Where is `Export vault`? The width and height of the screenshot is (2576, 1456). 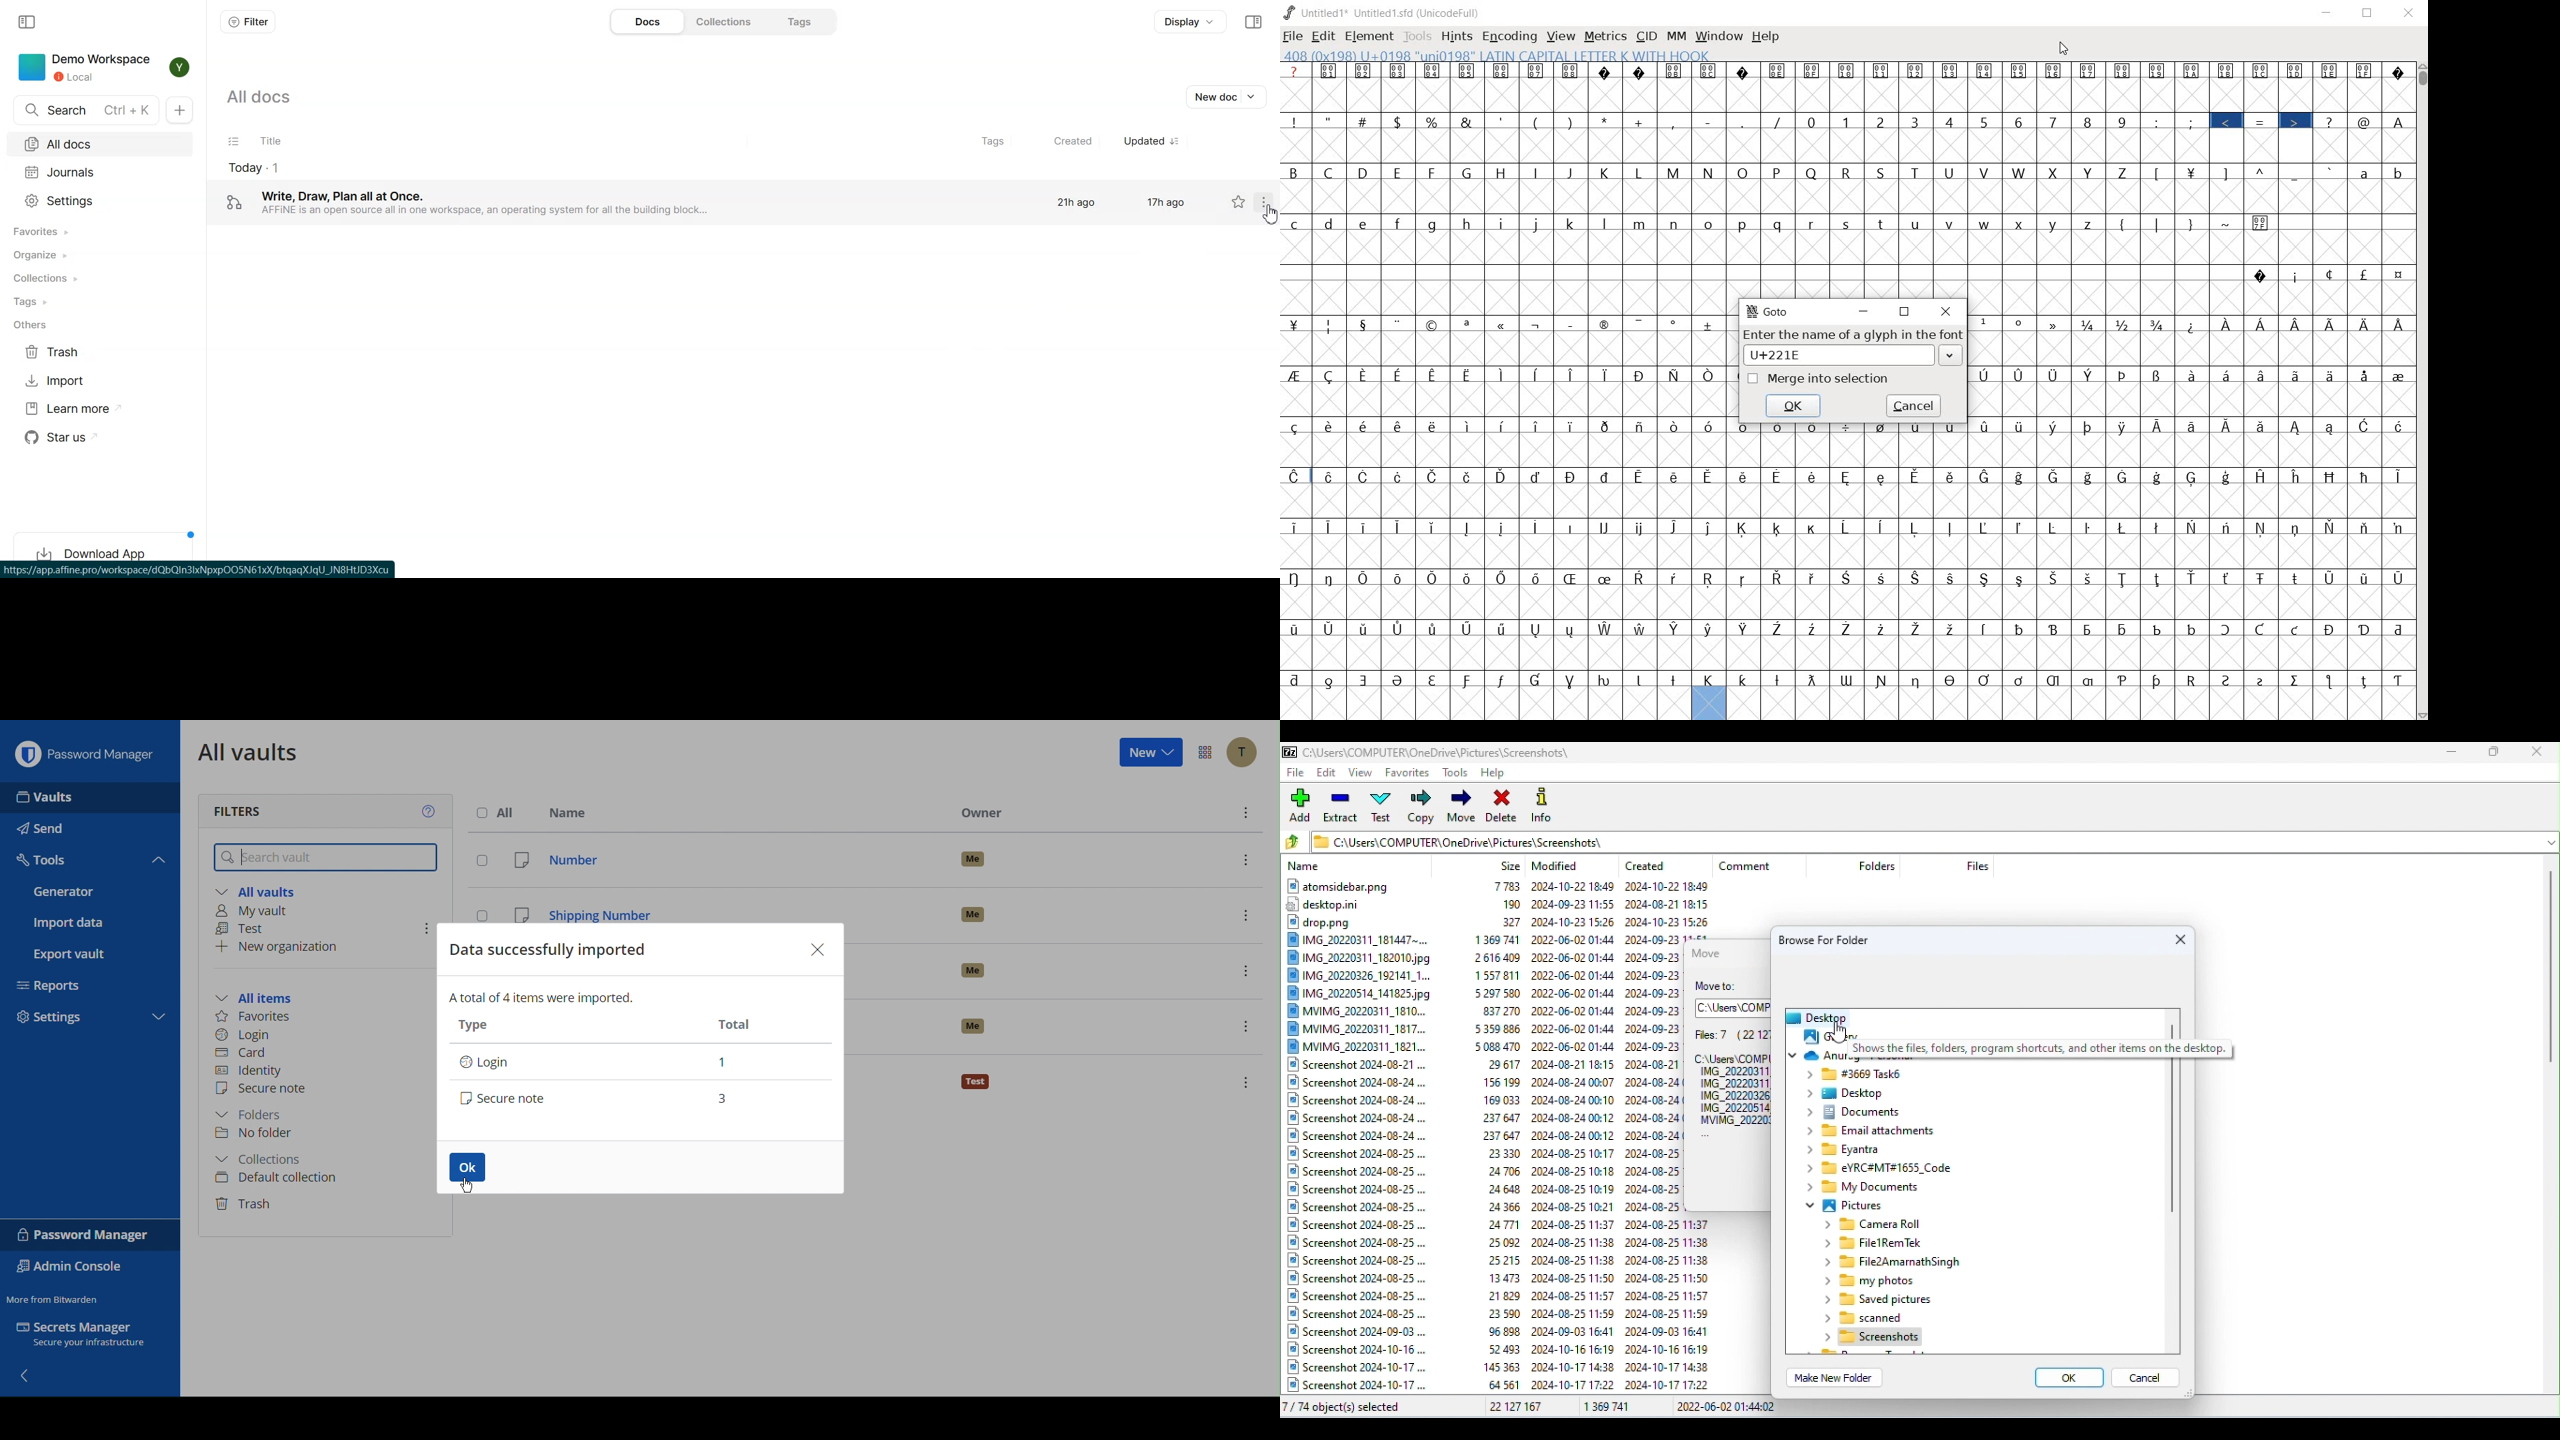 Export vault is located at coordinates (84, 954).